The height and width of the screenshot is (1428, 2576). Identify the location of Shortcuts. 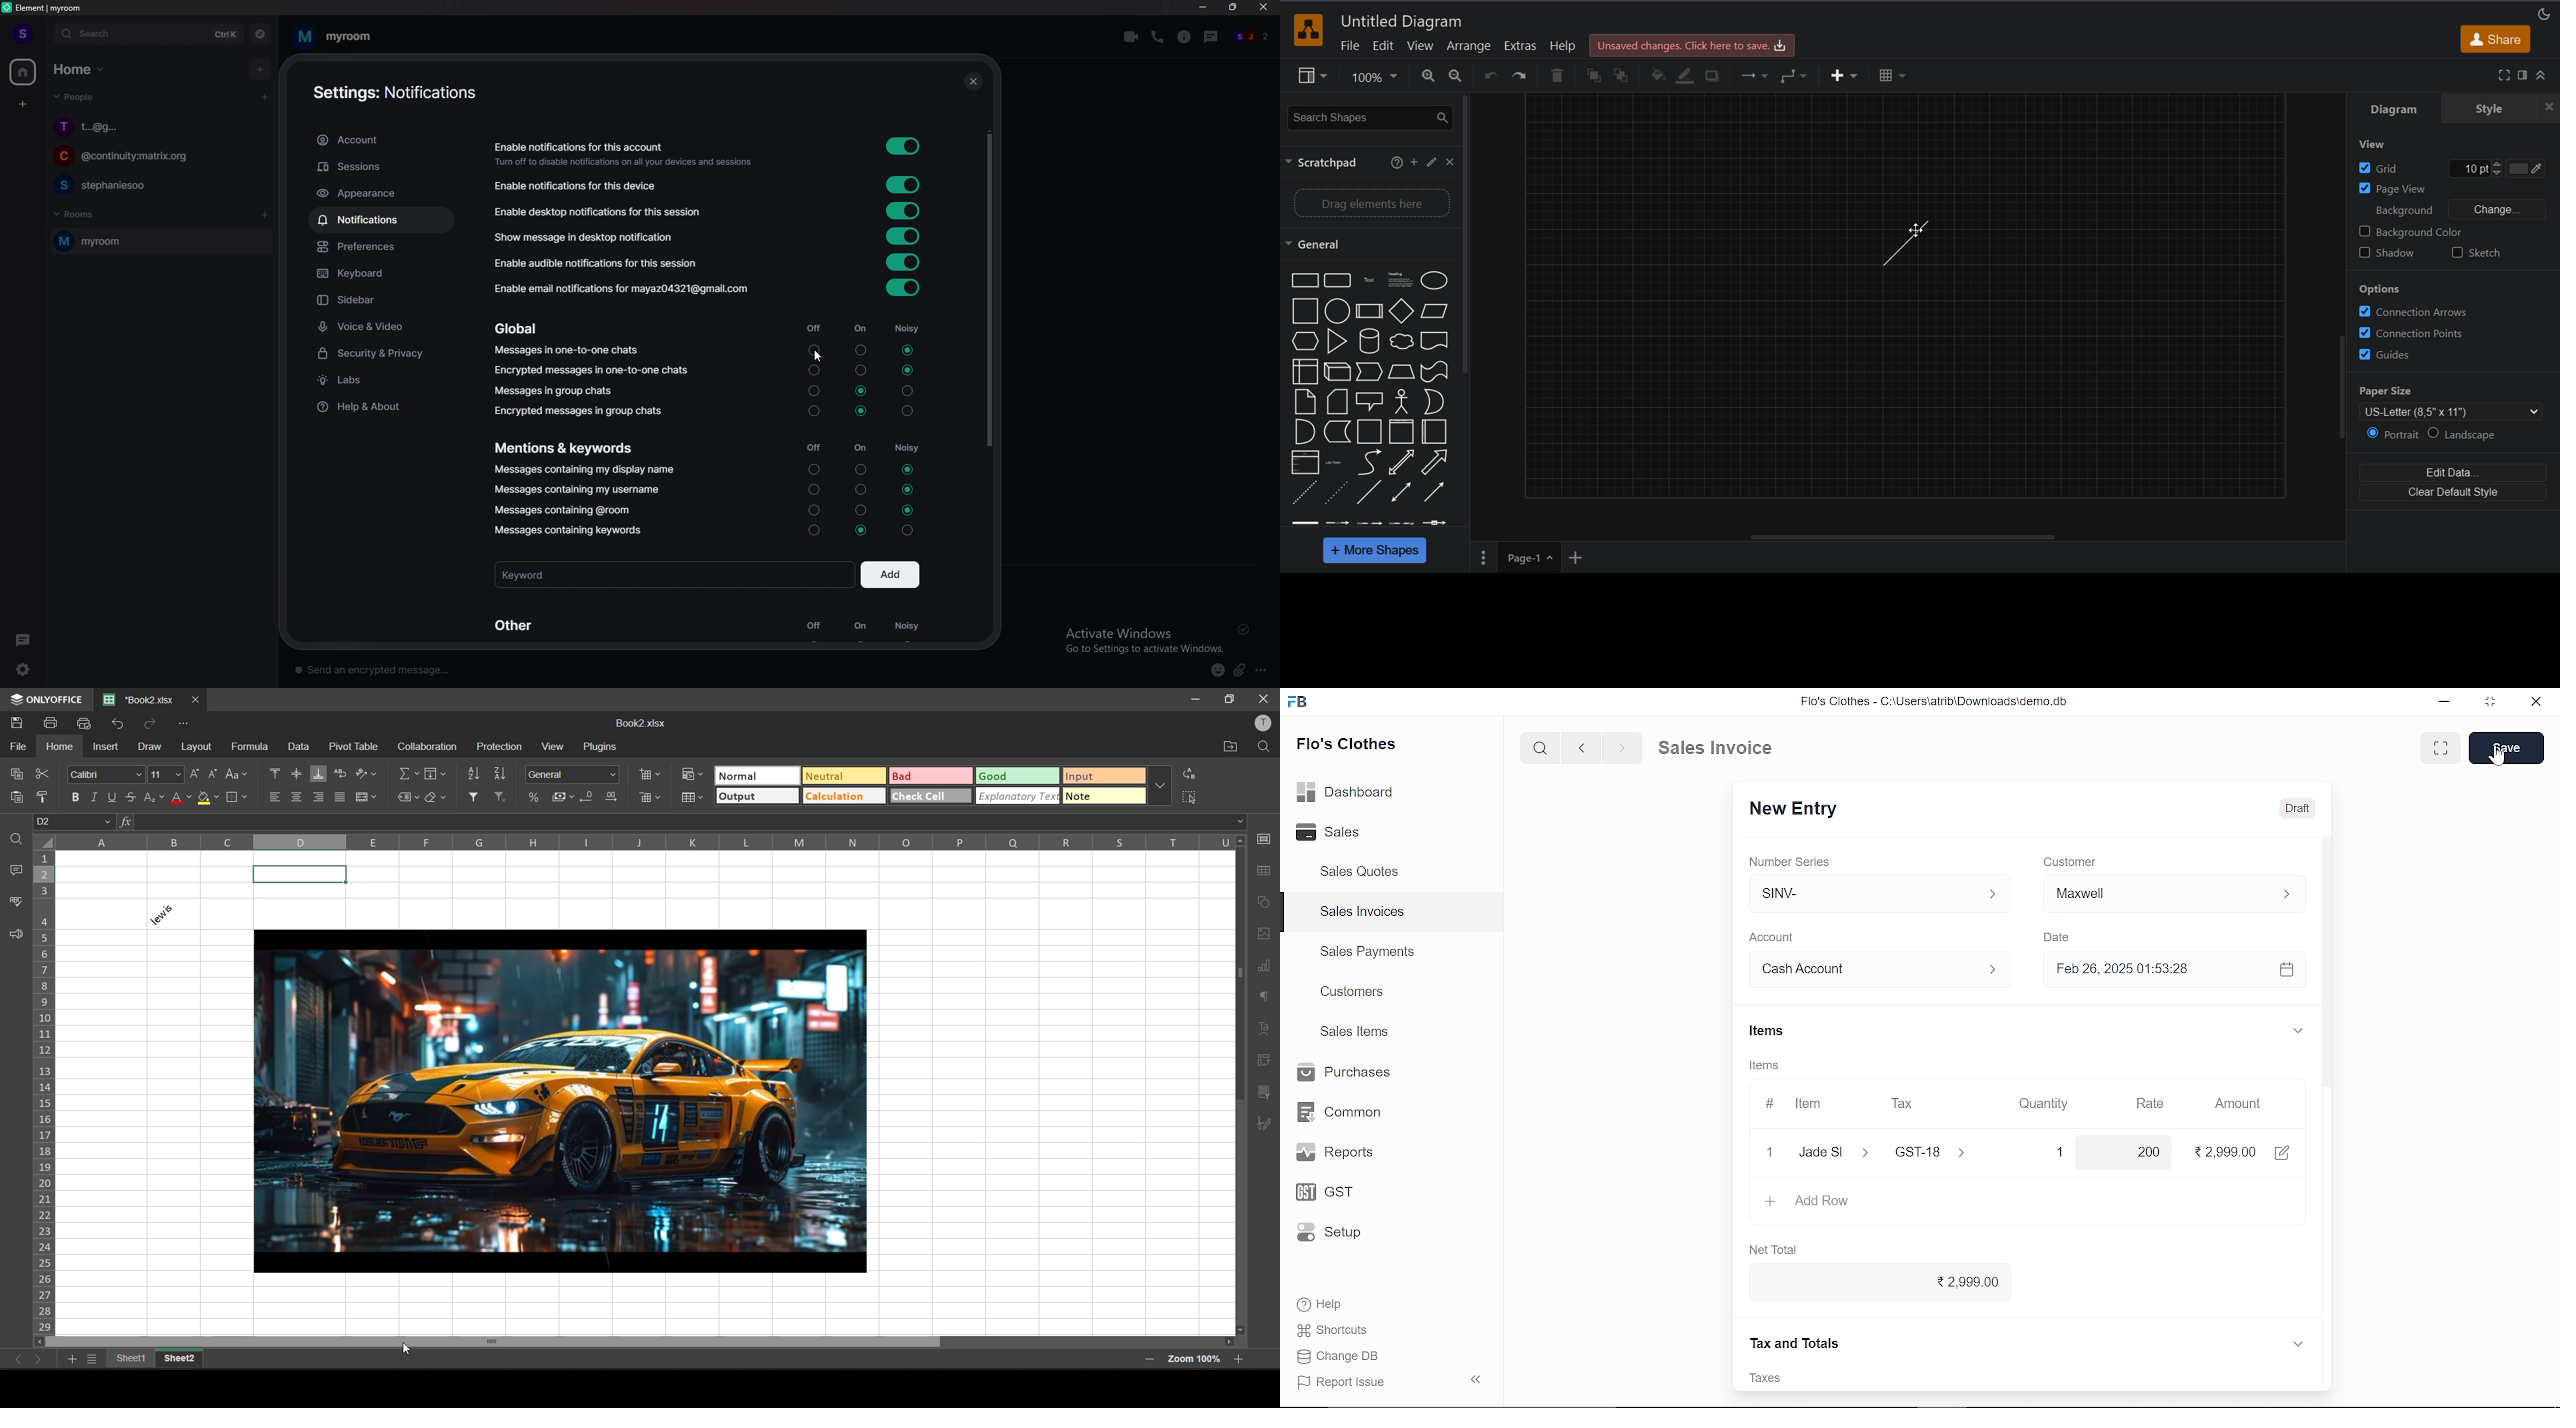
(1343, 1331).